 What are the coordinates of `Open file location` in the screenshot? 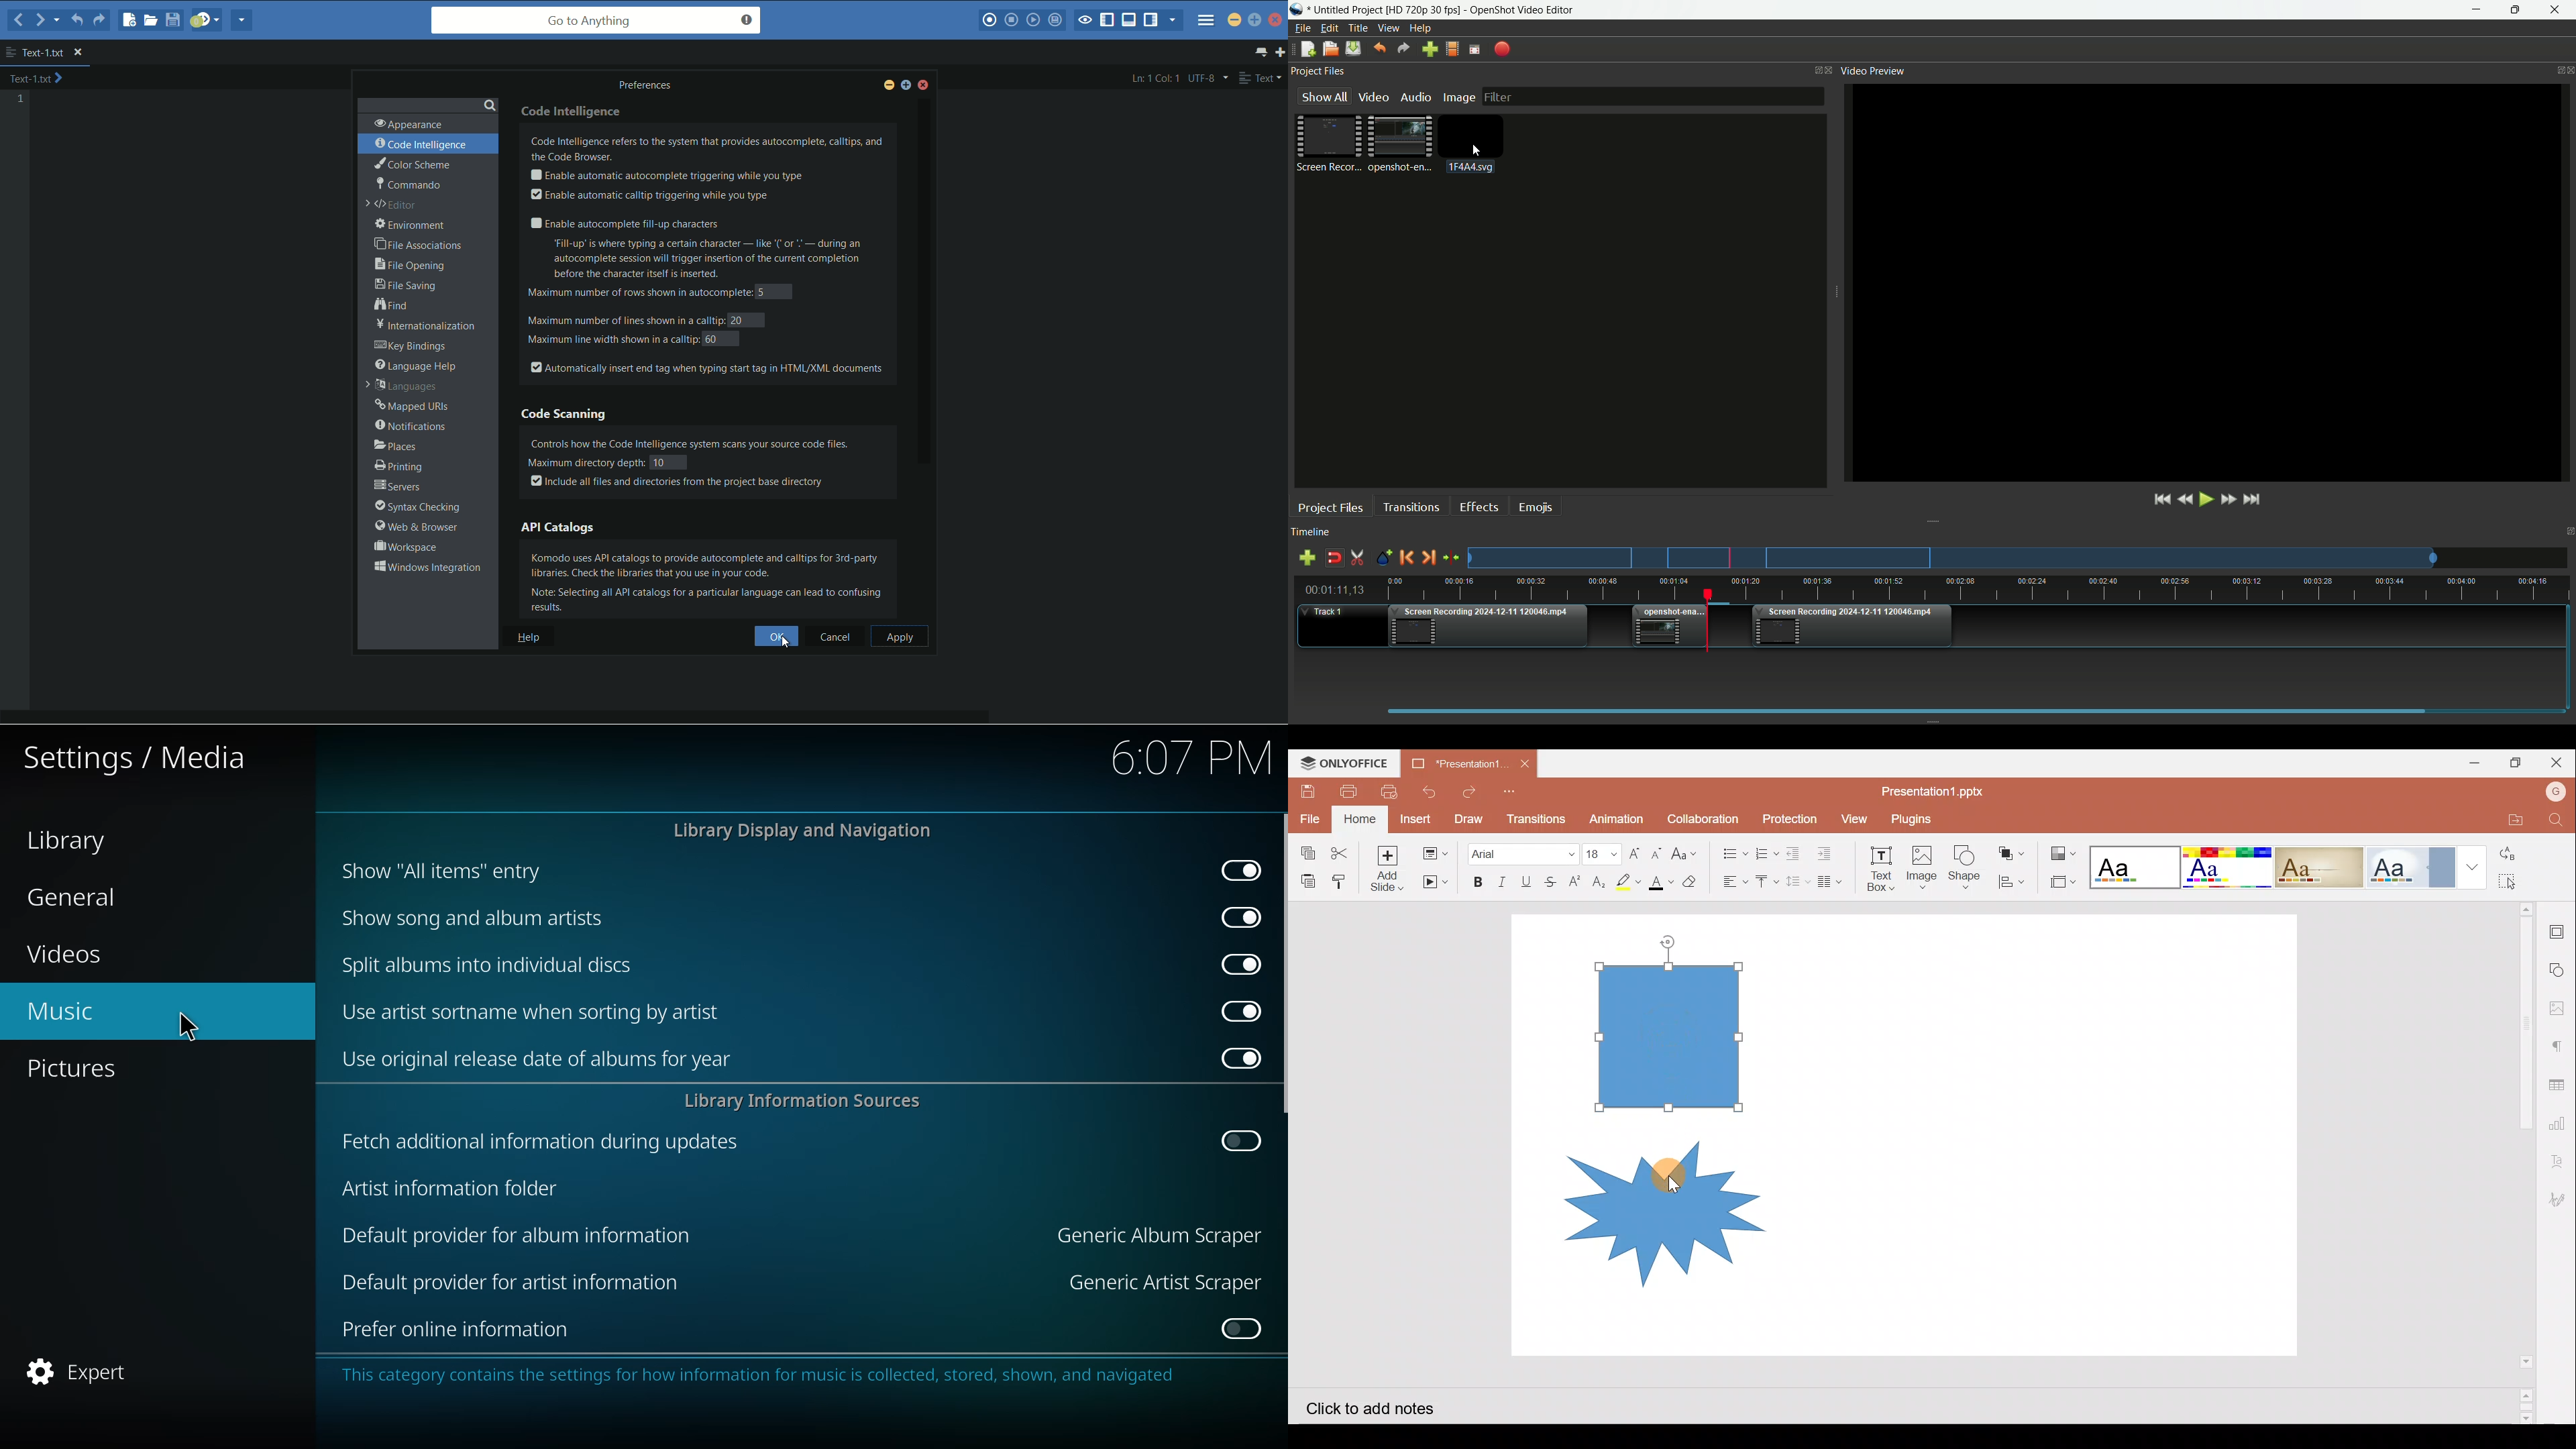 It's located at (2510, 820).